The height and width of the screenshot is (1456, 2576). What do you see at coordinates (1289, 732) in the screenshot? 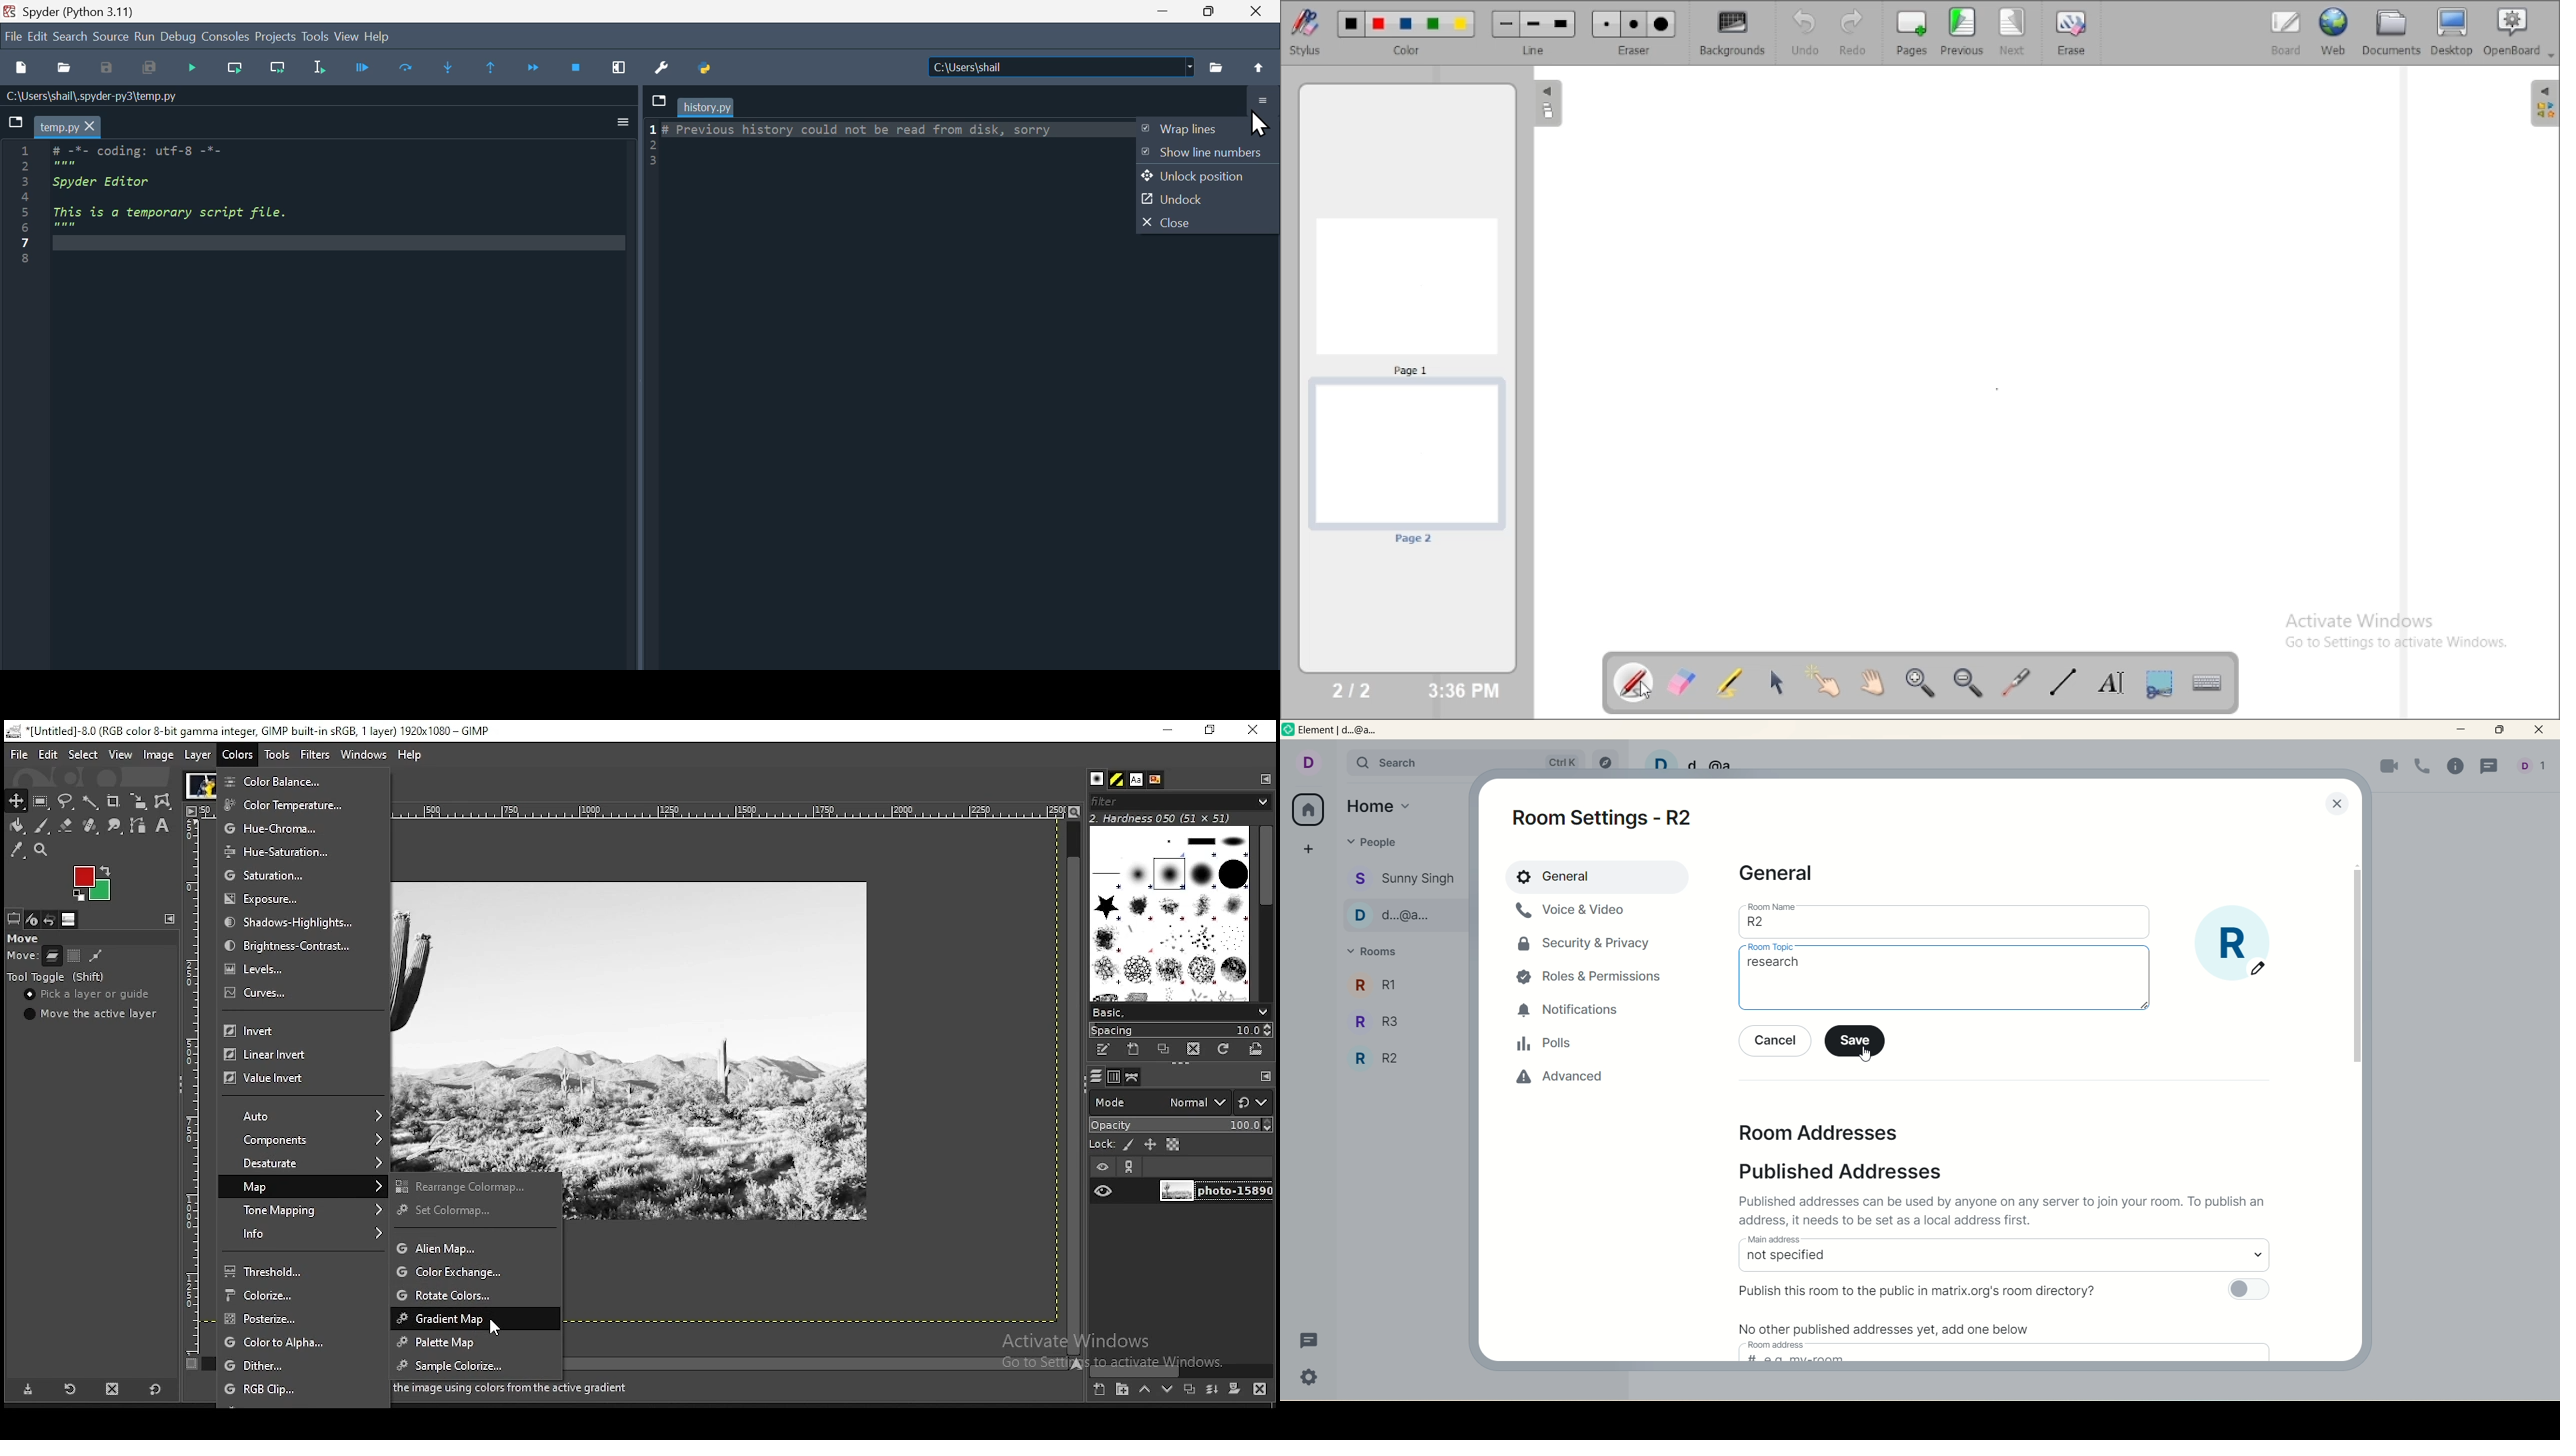
I see `logo` at bounding box center [1289, 732].